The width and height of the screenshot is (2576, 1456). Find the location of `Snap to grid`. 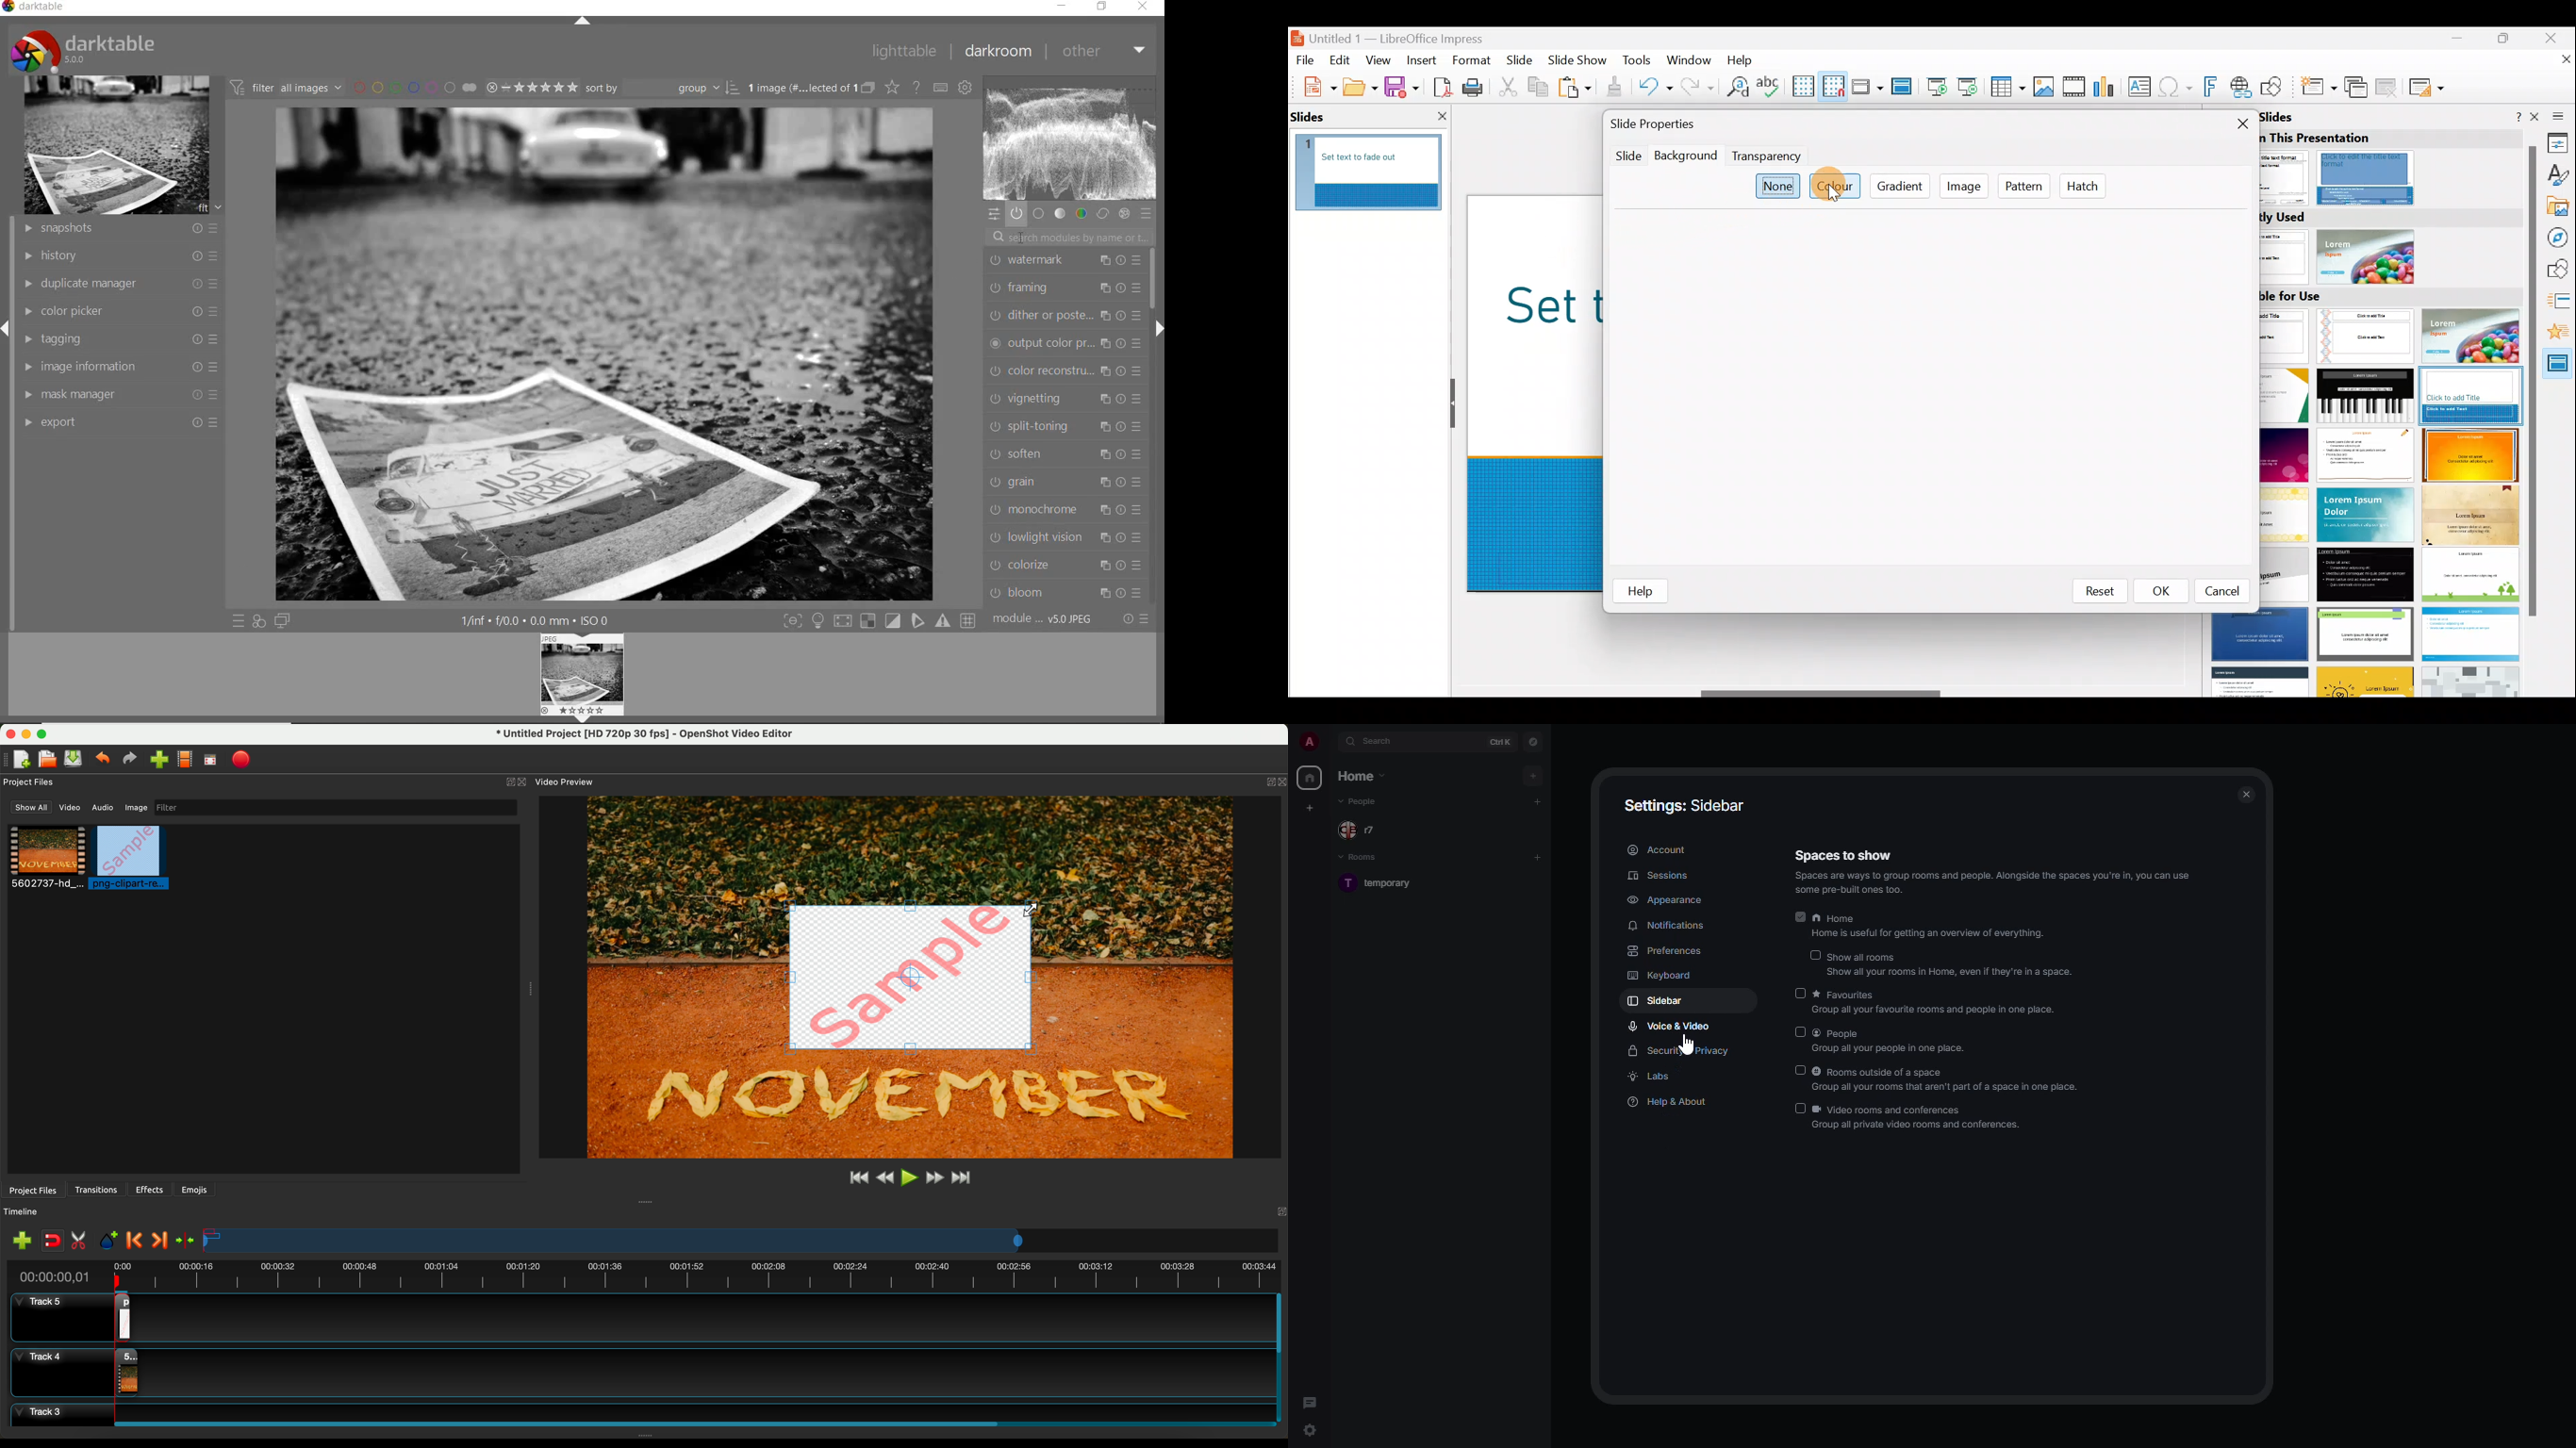

Snap to grid is located at coordinates (1831, 86).